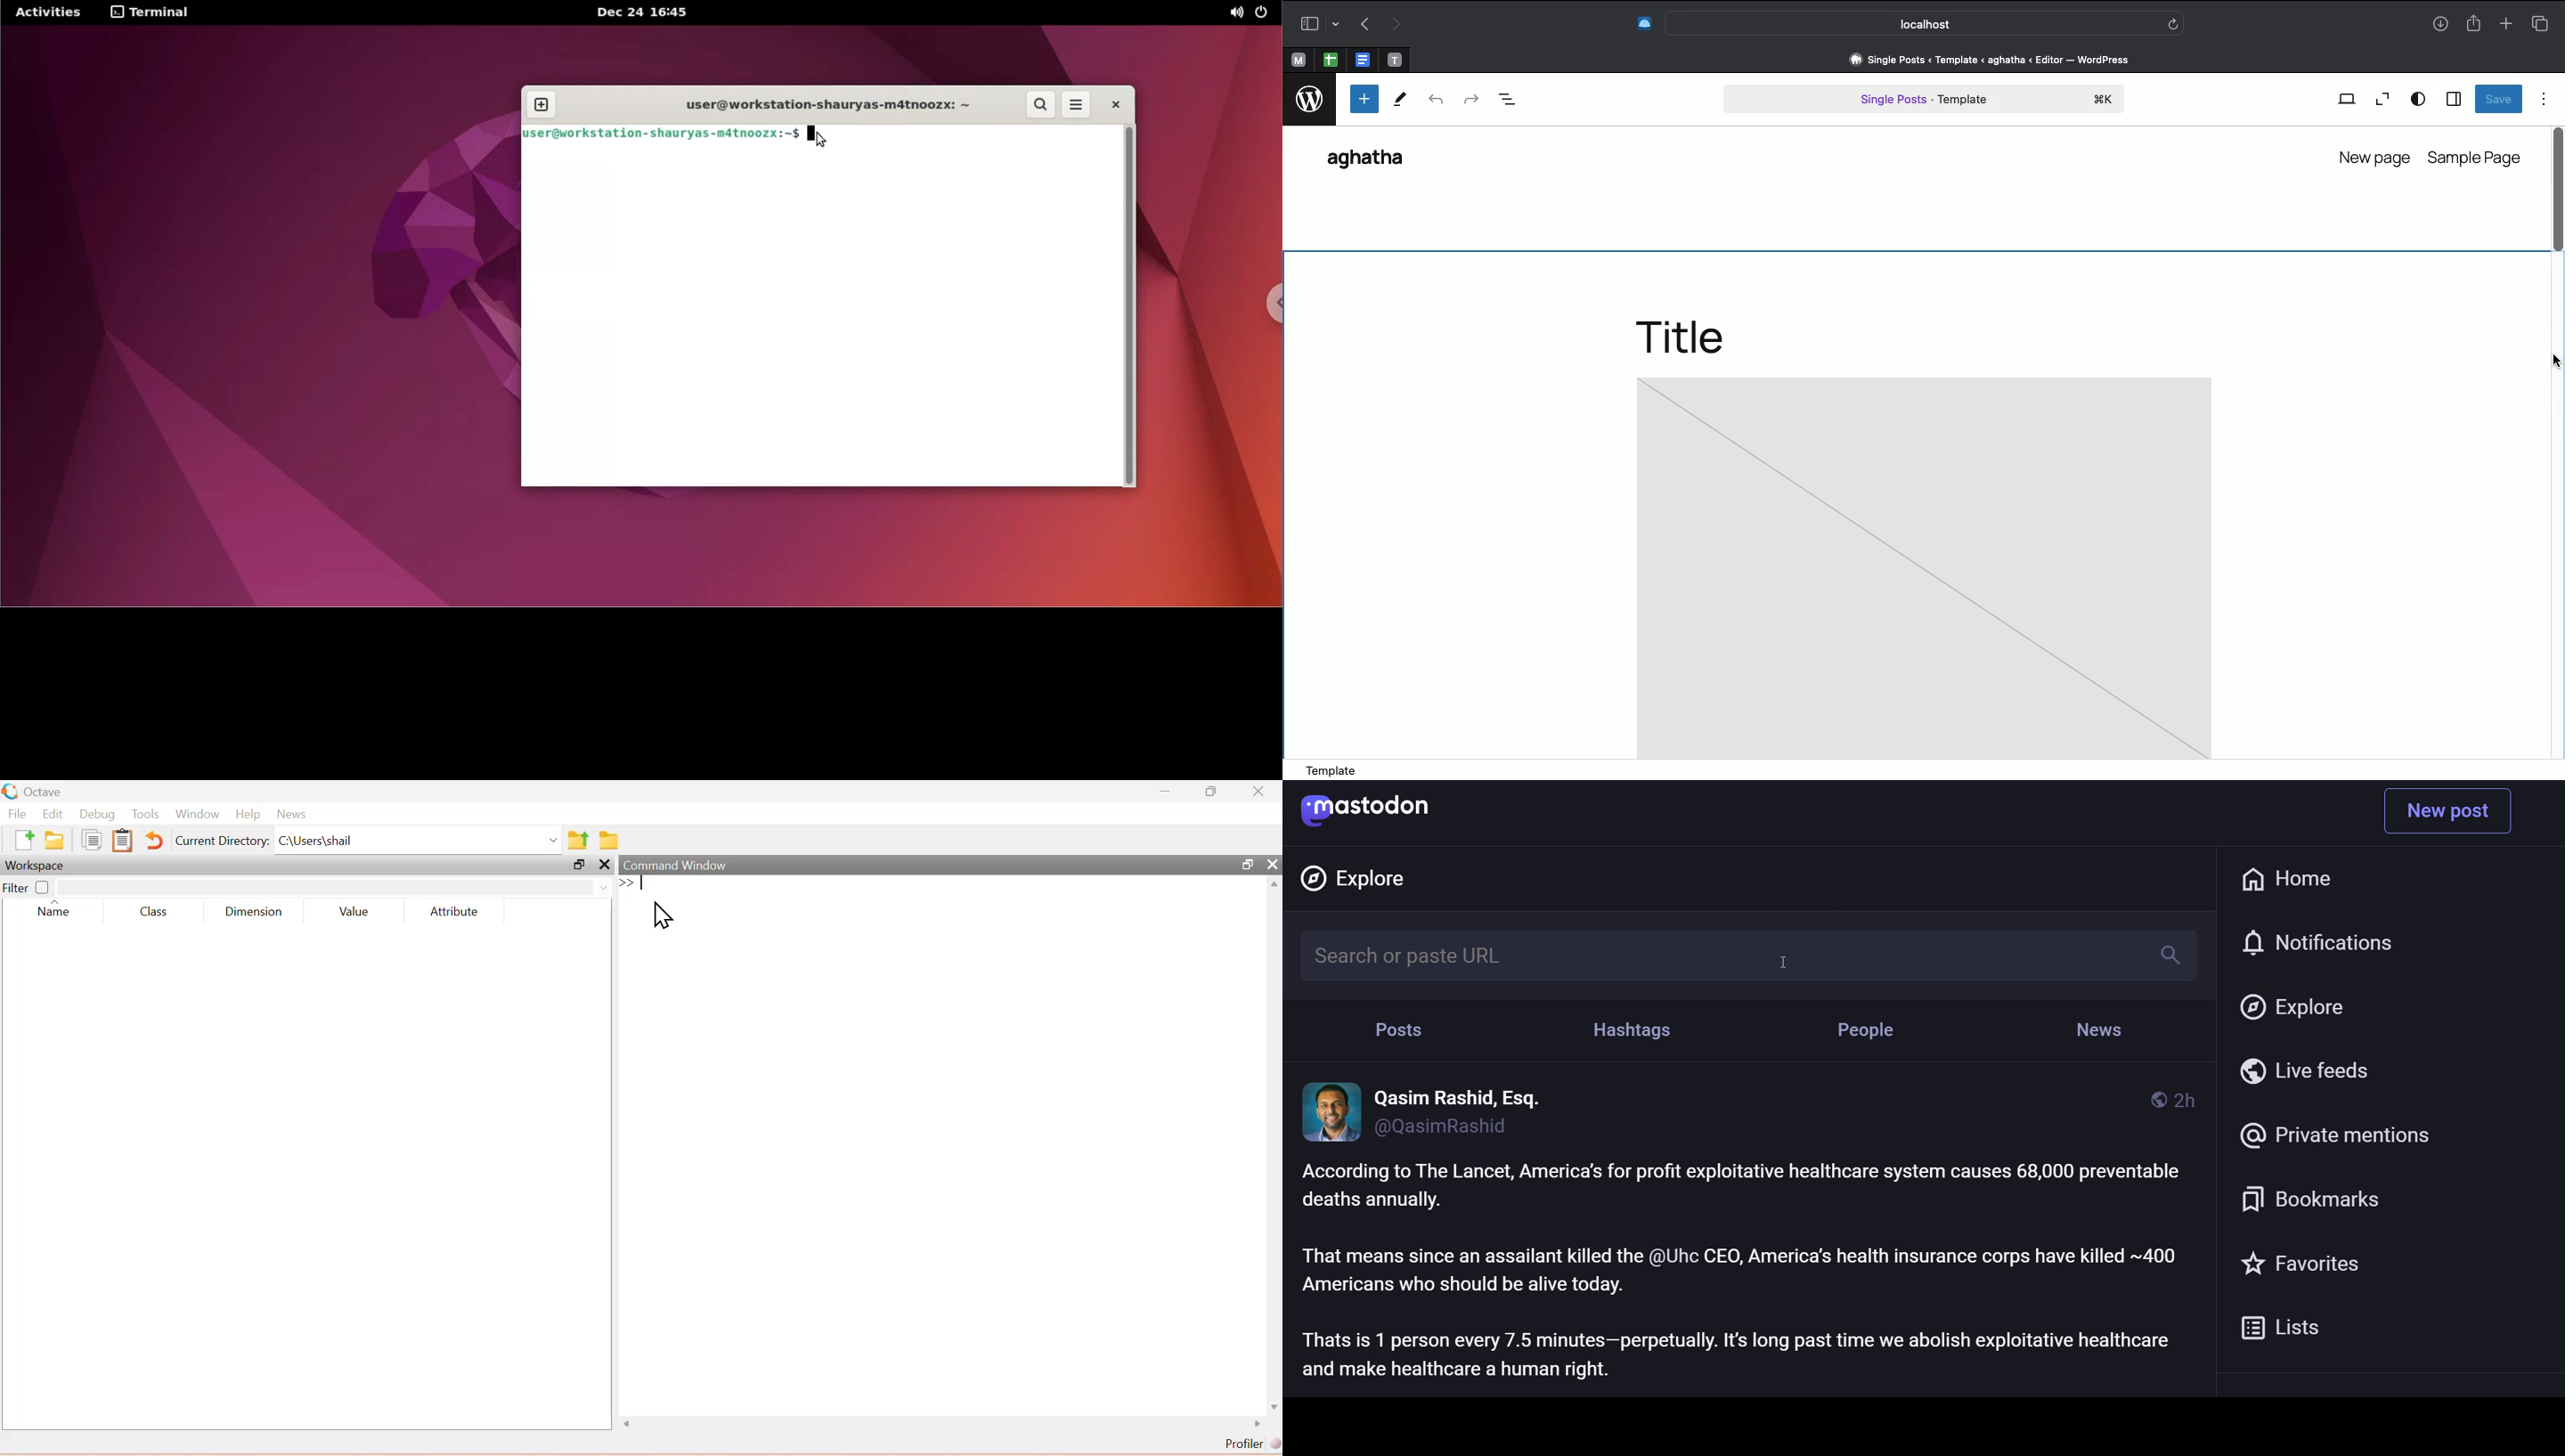  Describe the element at coordinates (1397, 1028) in the screenshot. I see `post` at that location.